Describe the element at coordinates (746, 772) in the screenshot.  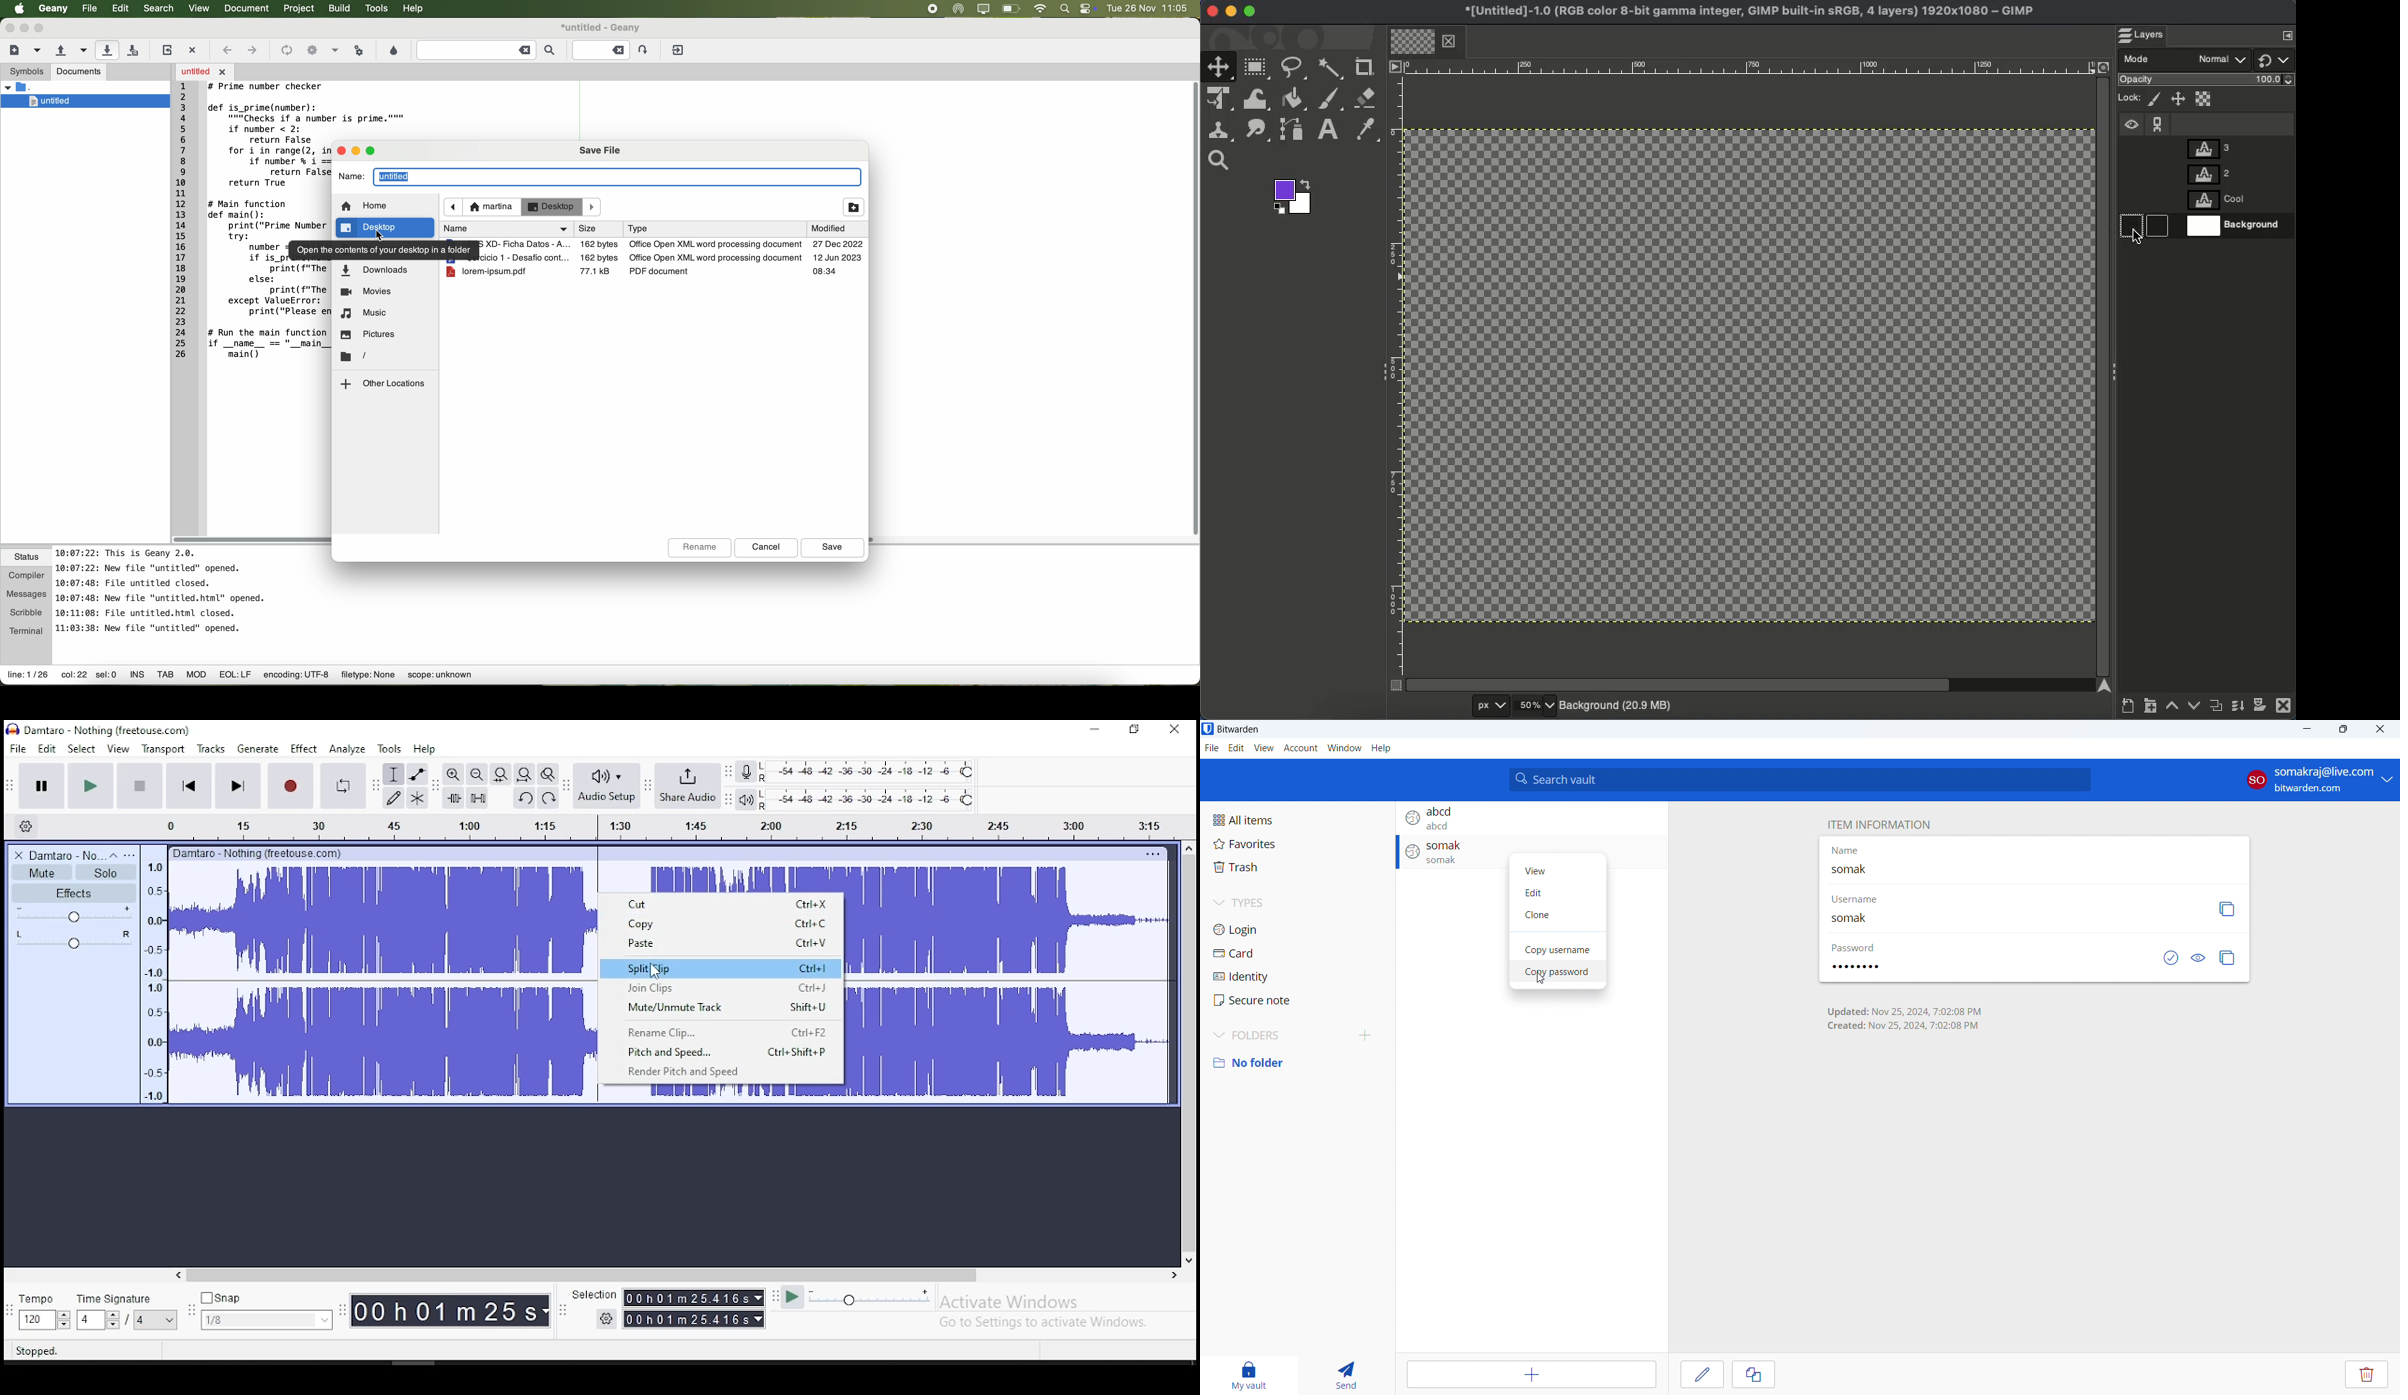
I see `record meter` at that location.